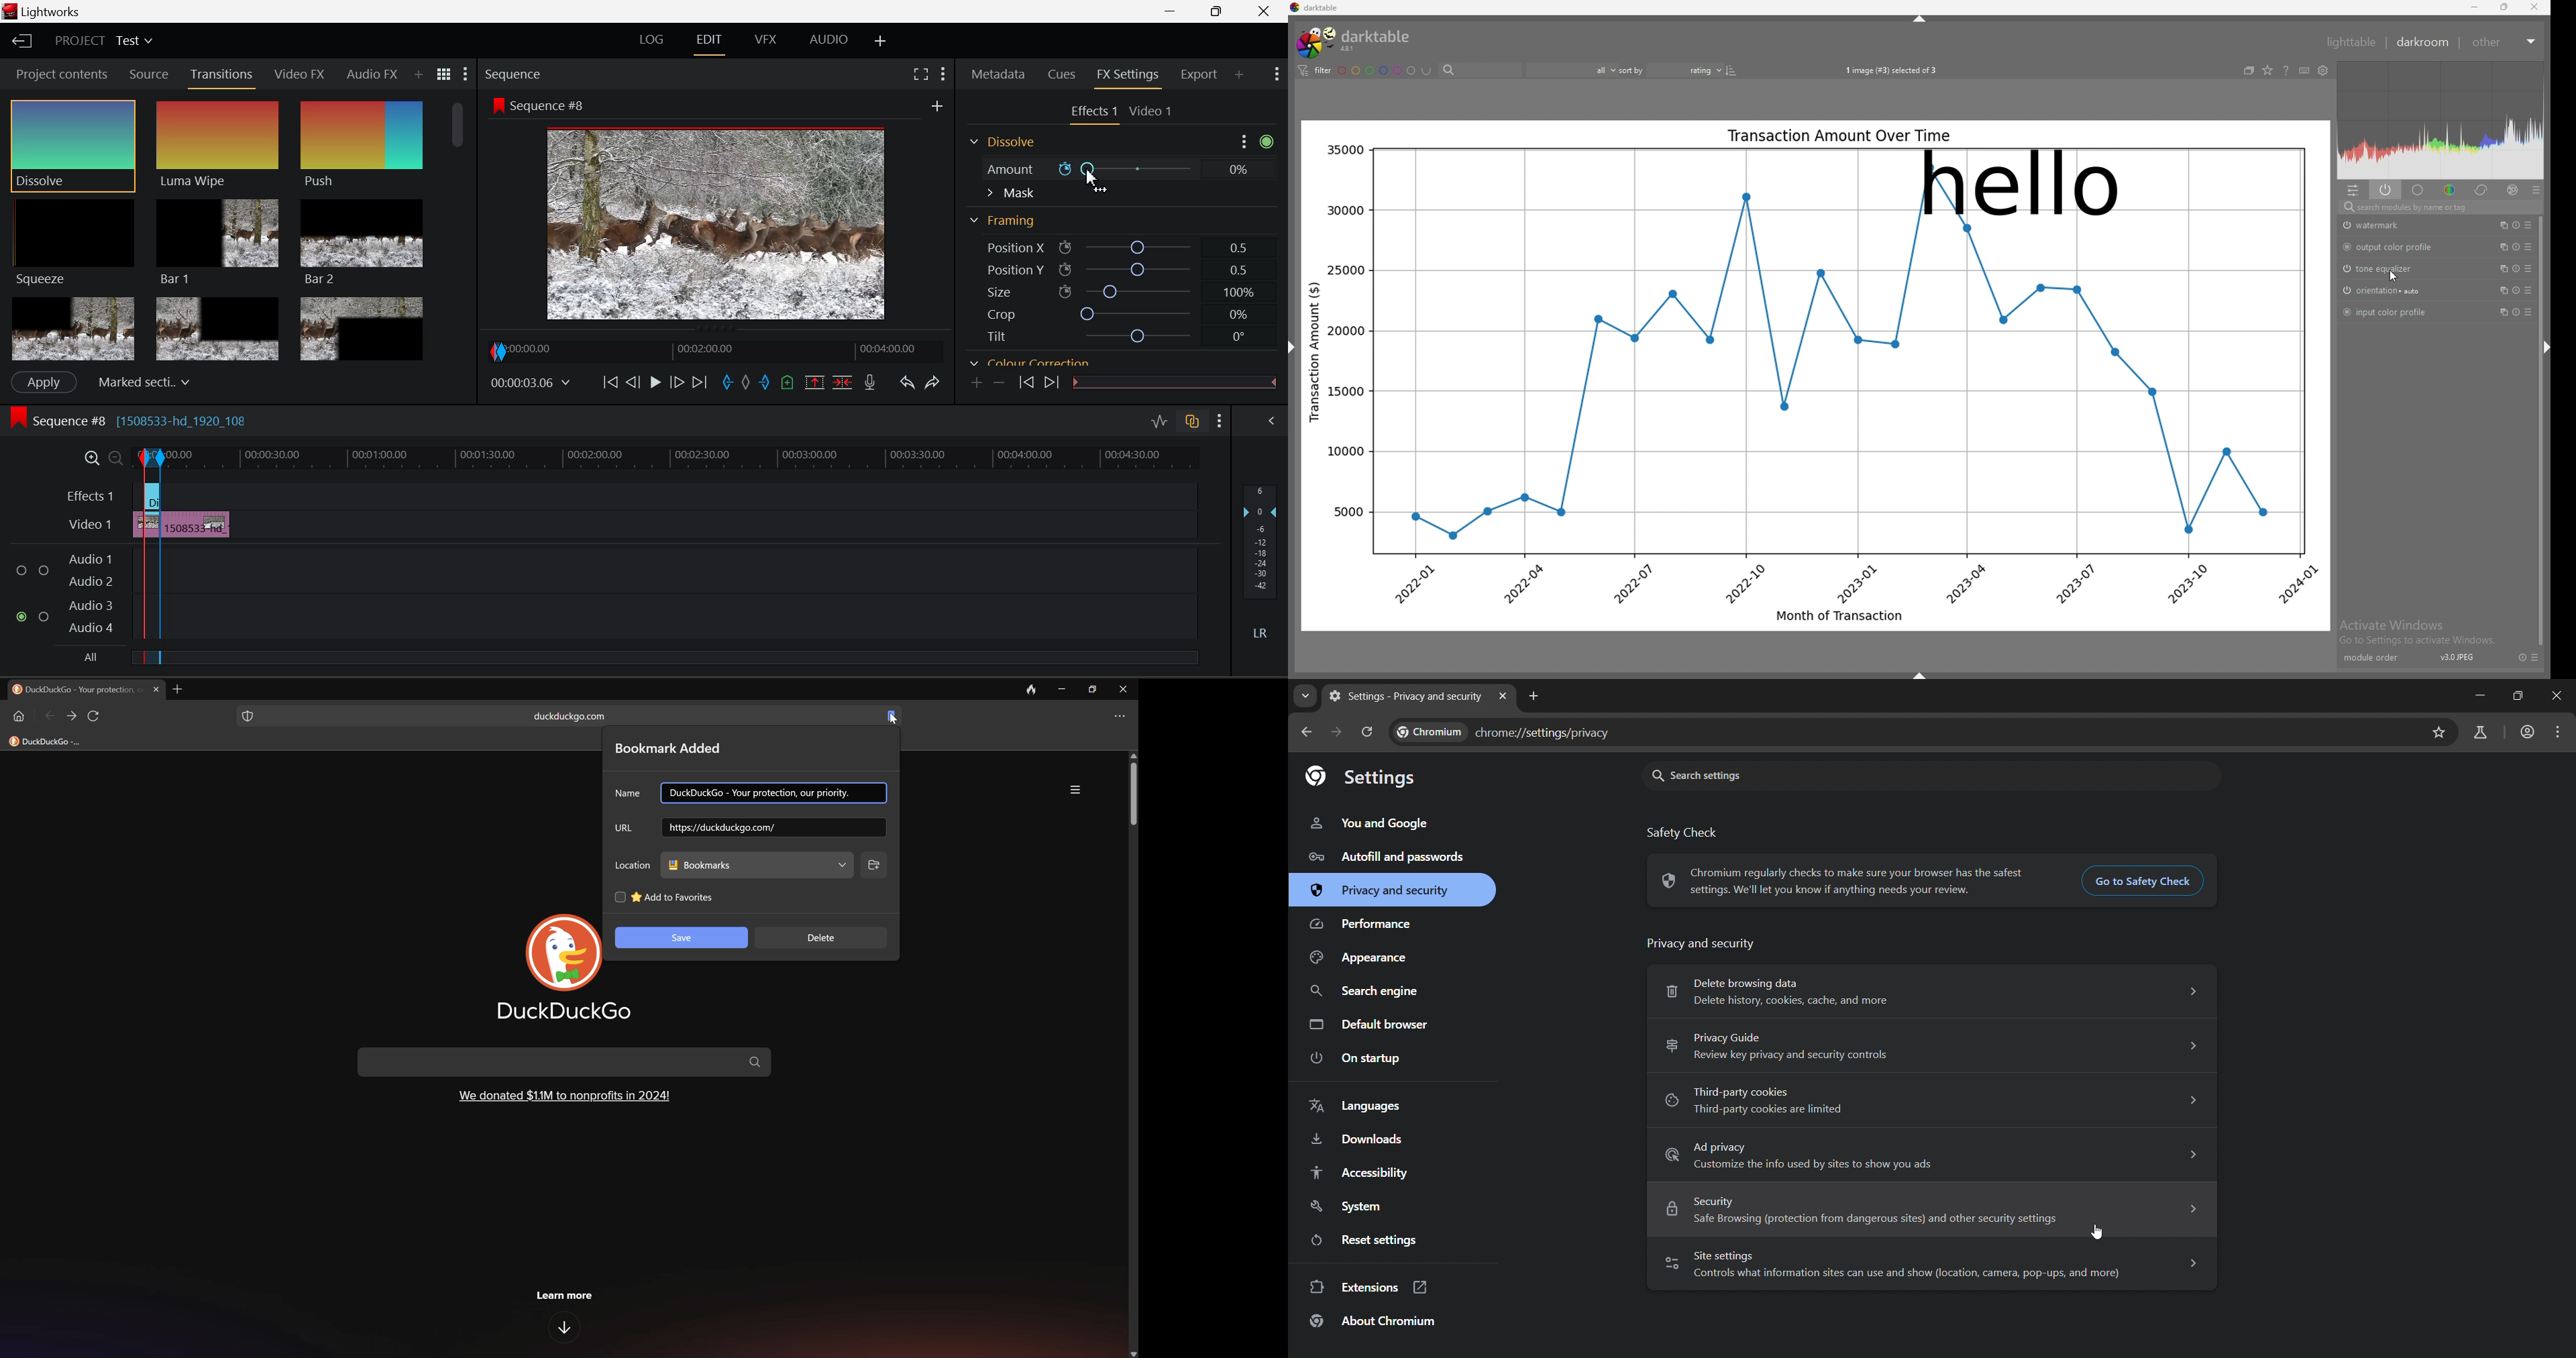 This screenshot has height=1372, width=2576. I want to click on Delete/Cut, so click(845, 381).